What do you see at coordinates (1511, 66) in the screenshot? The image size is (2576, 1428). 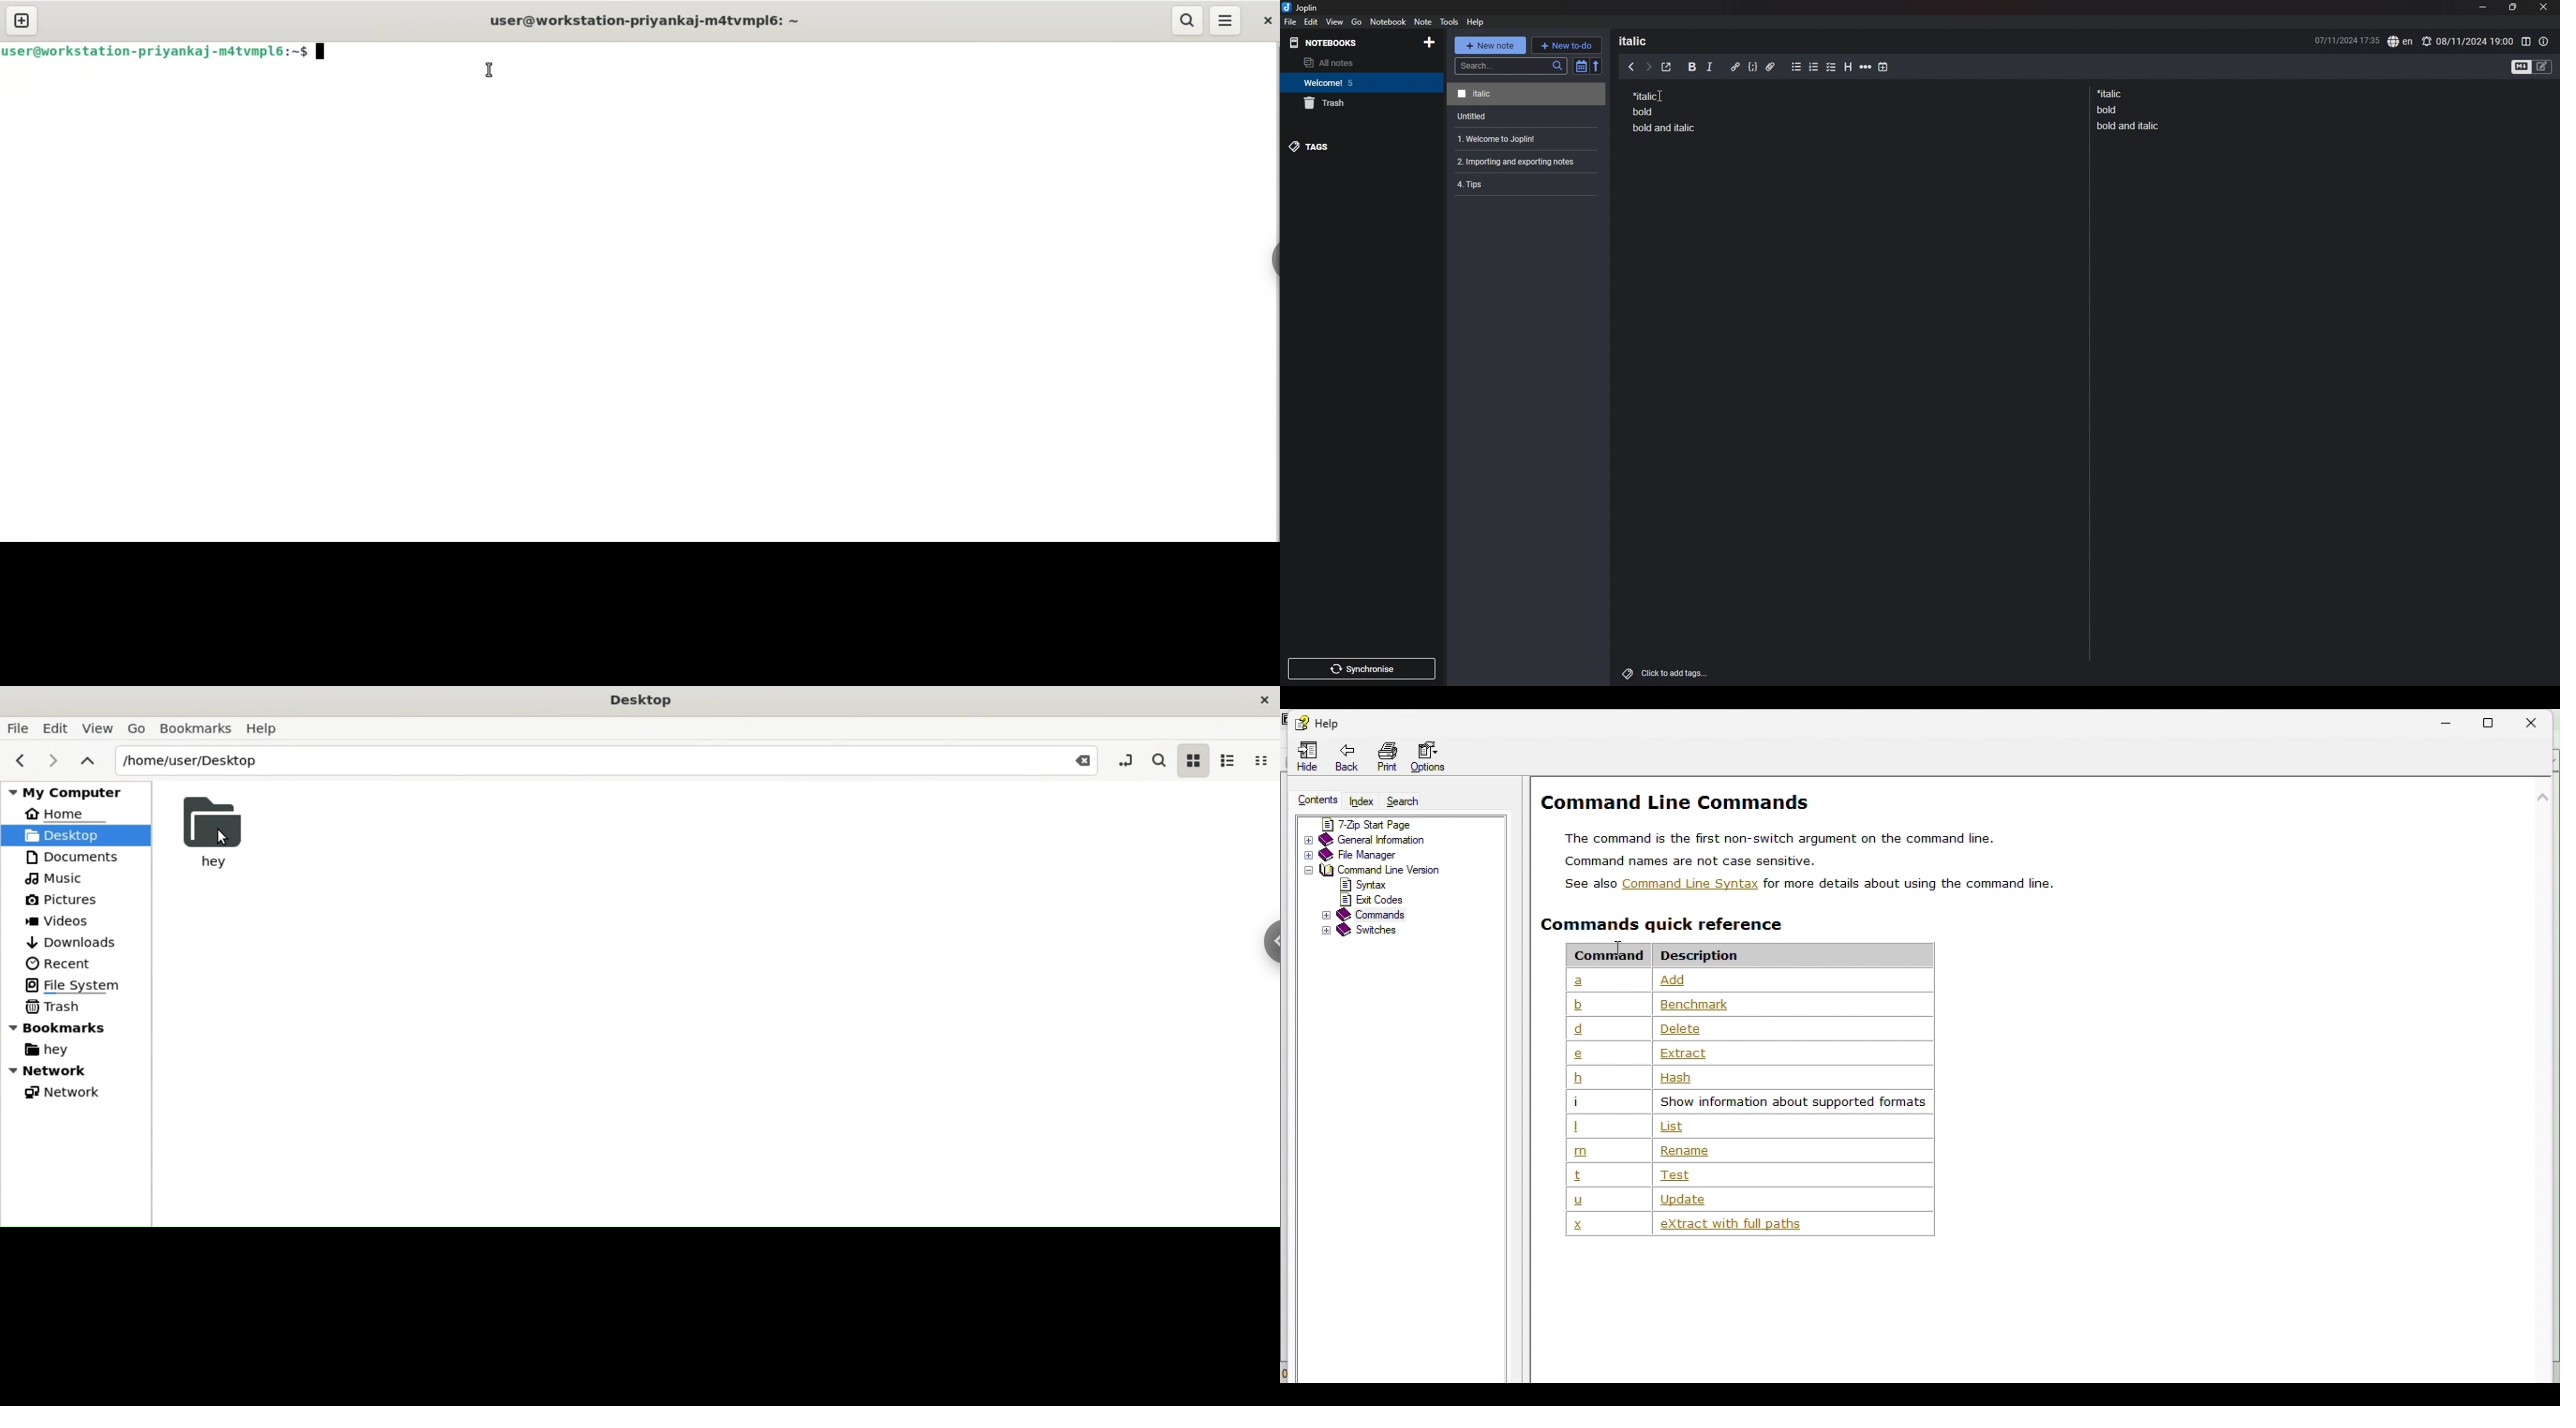 I see `search bar` at bounding box center [1511, 66].